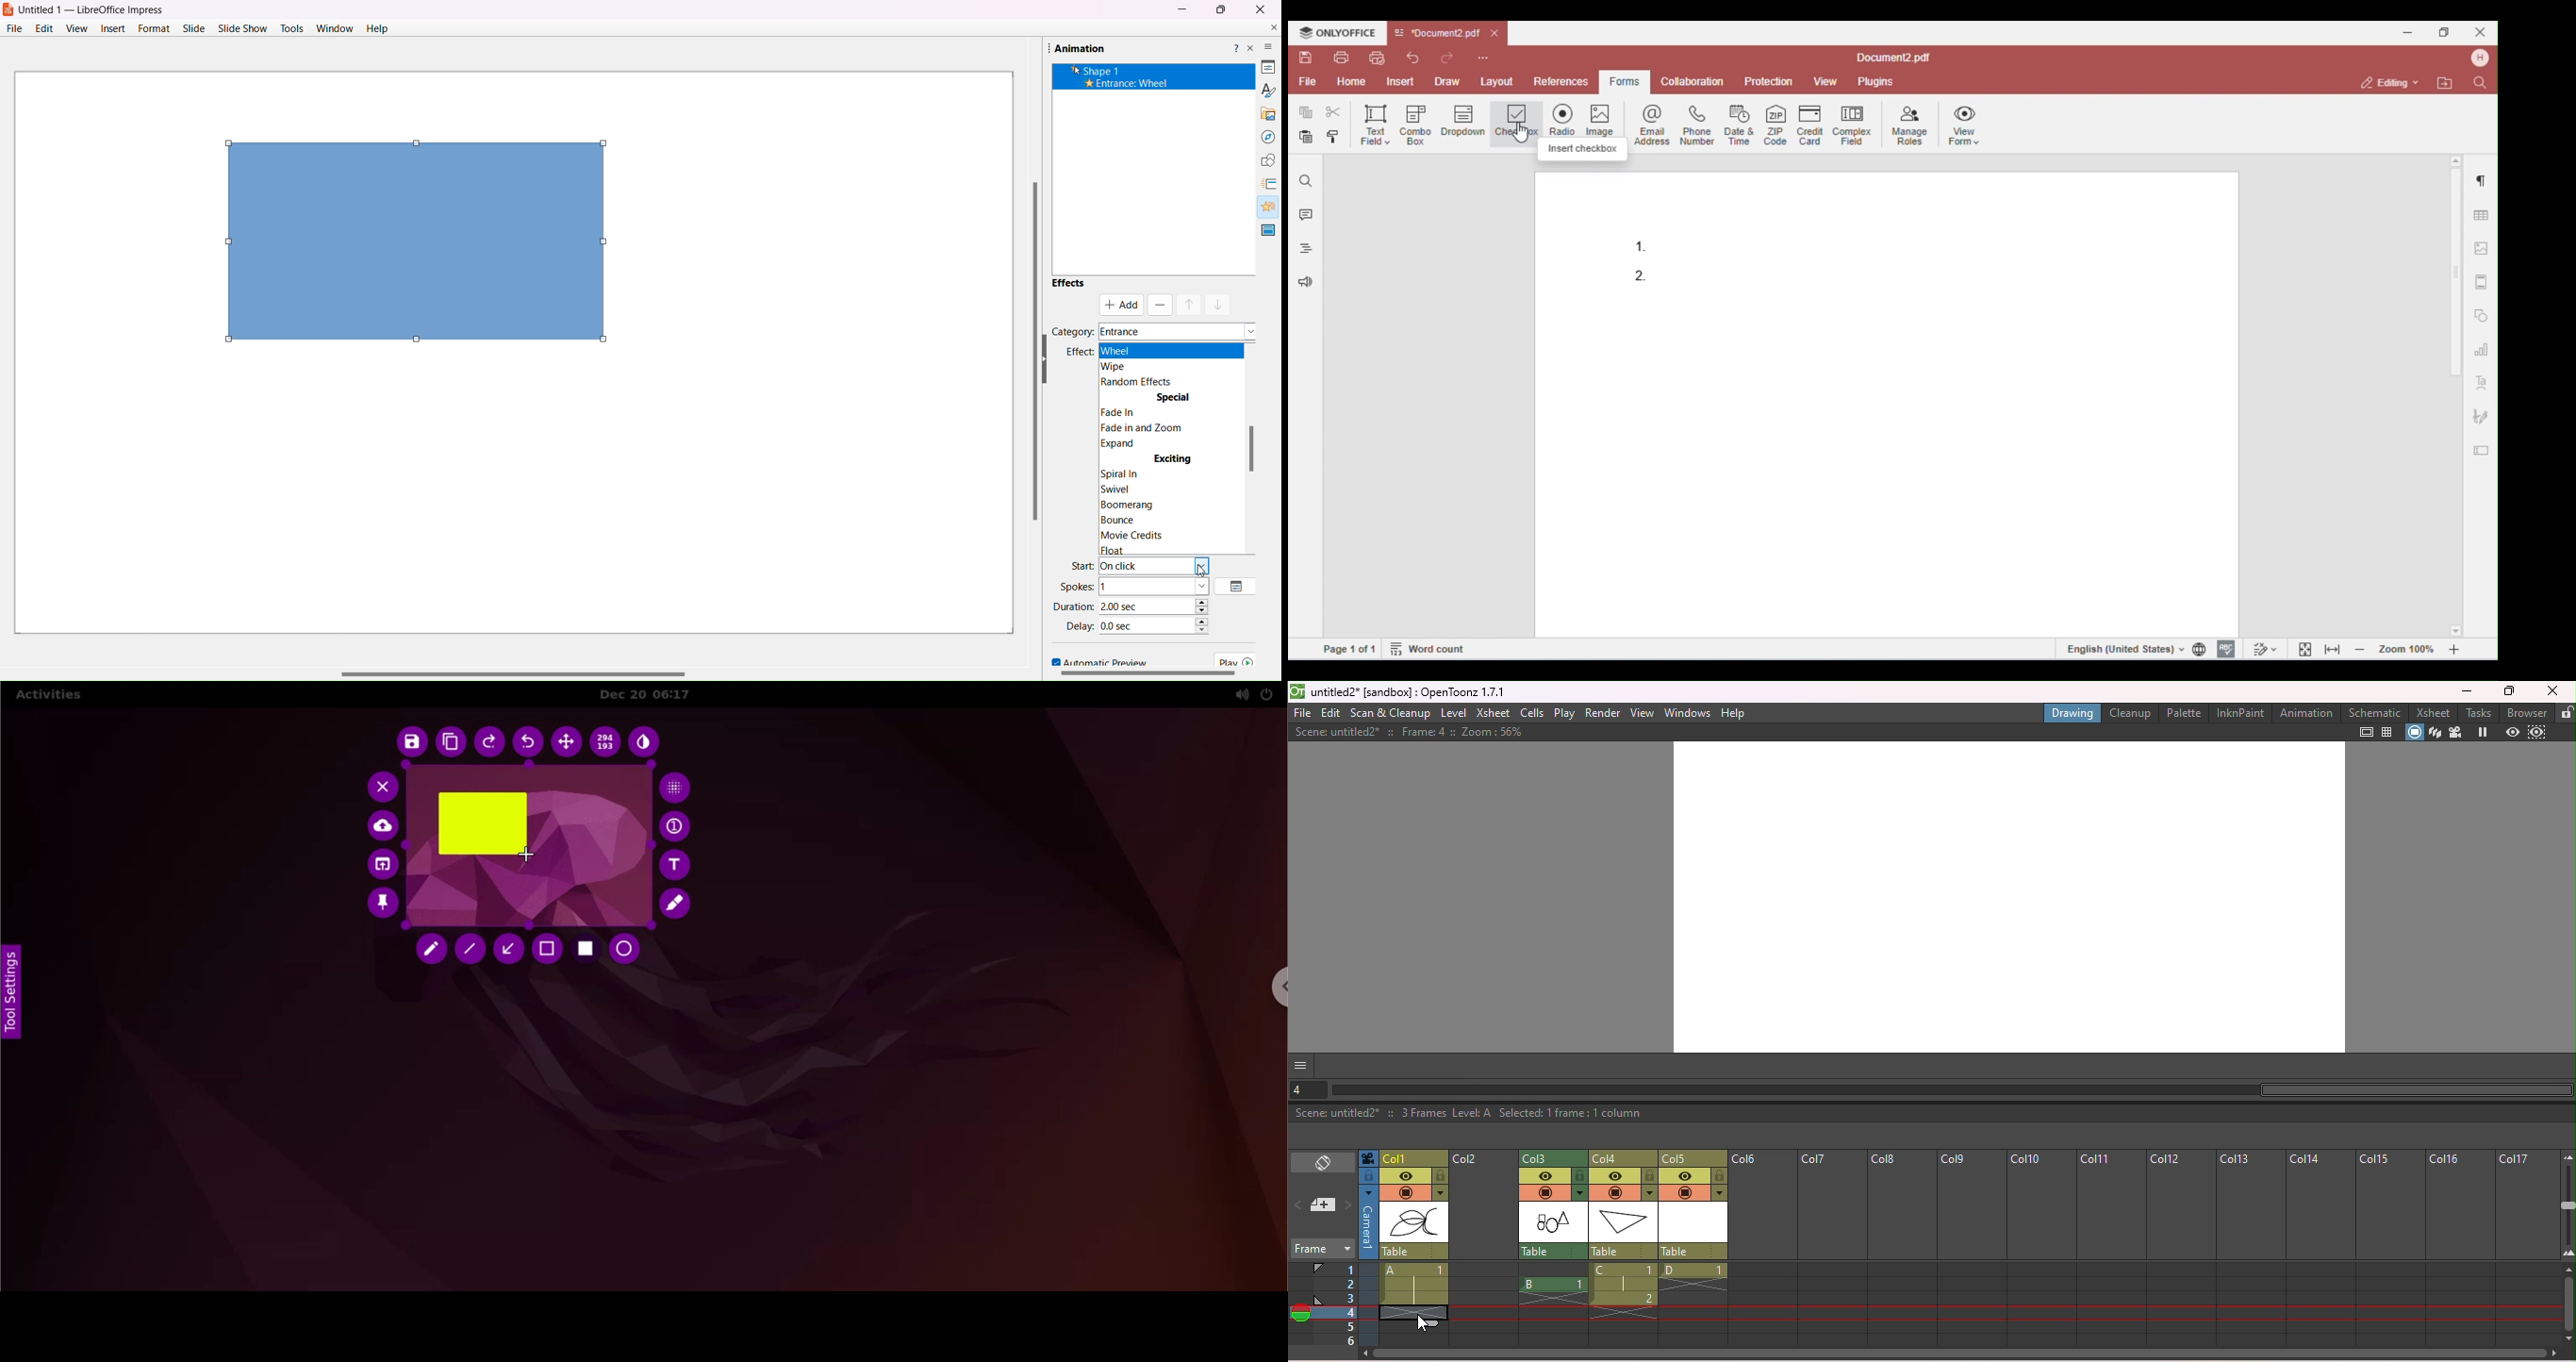 This screenshot has width=2576, height=1372. I want to click on Cells, so click(1531, 712).